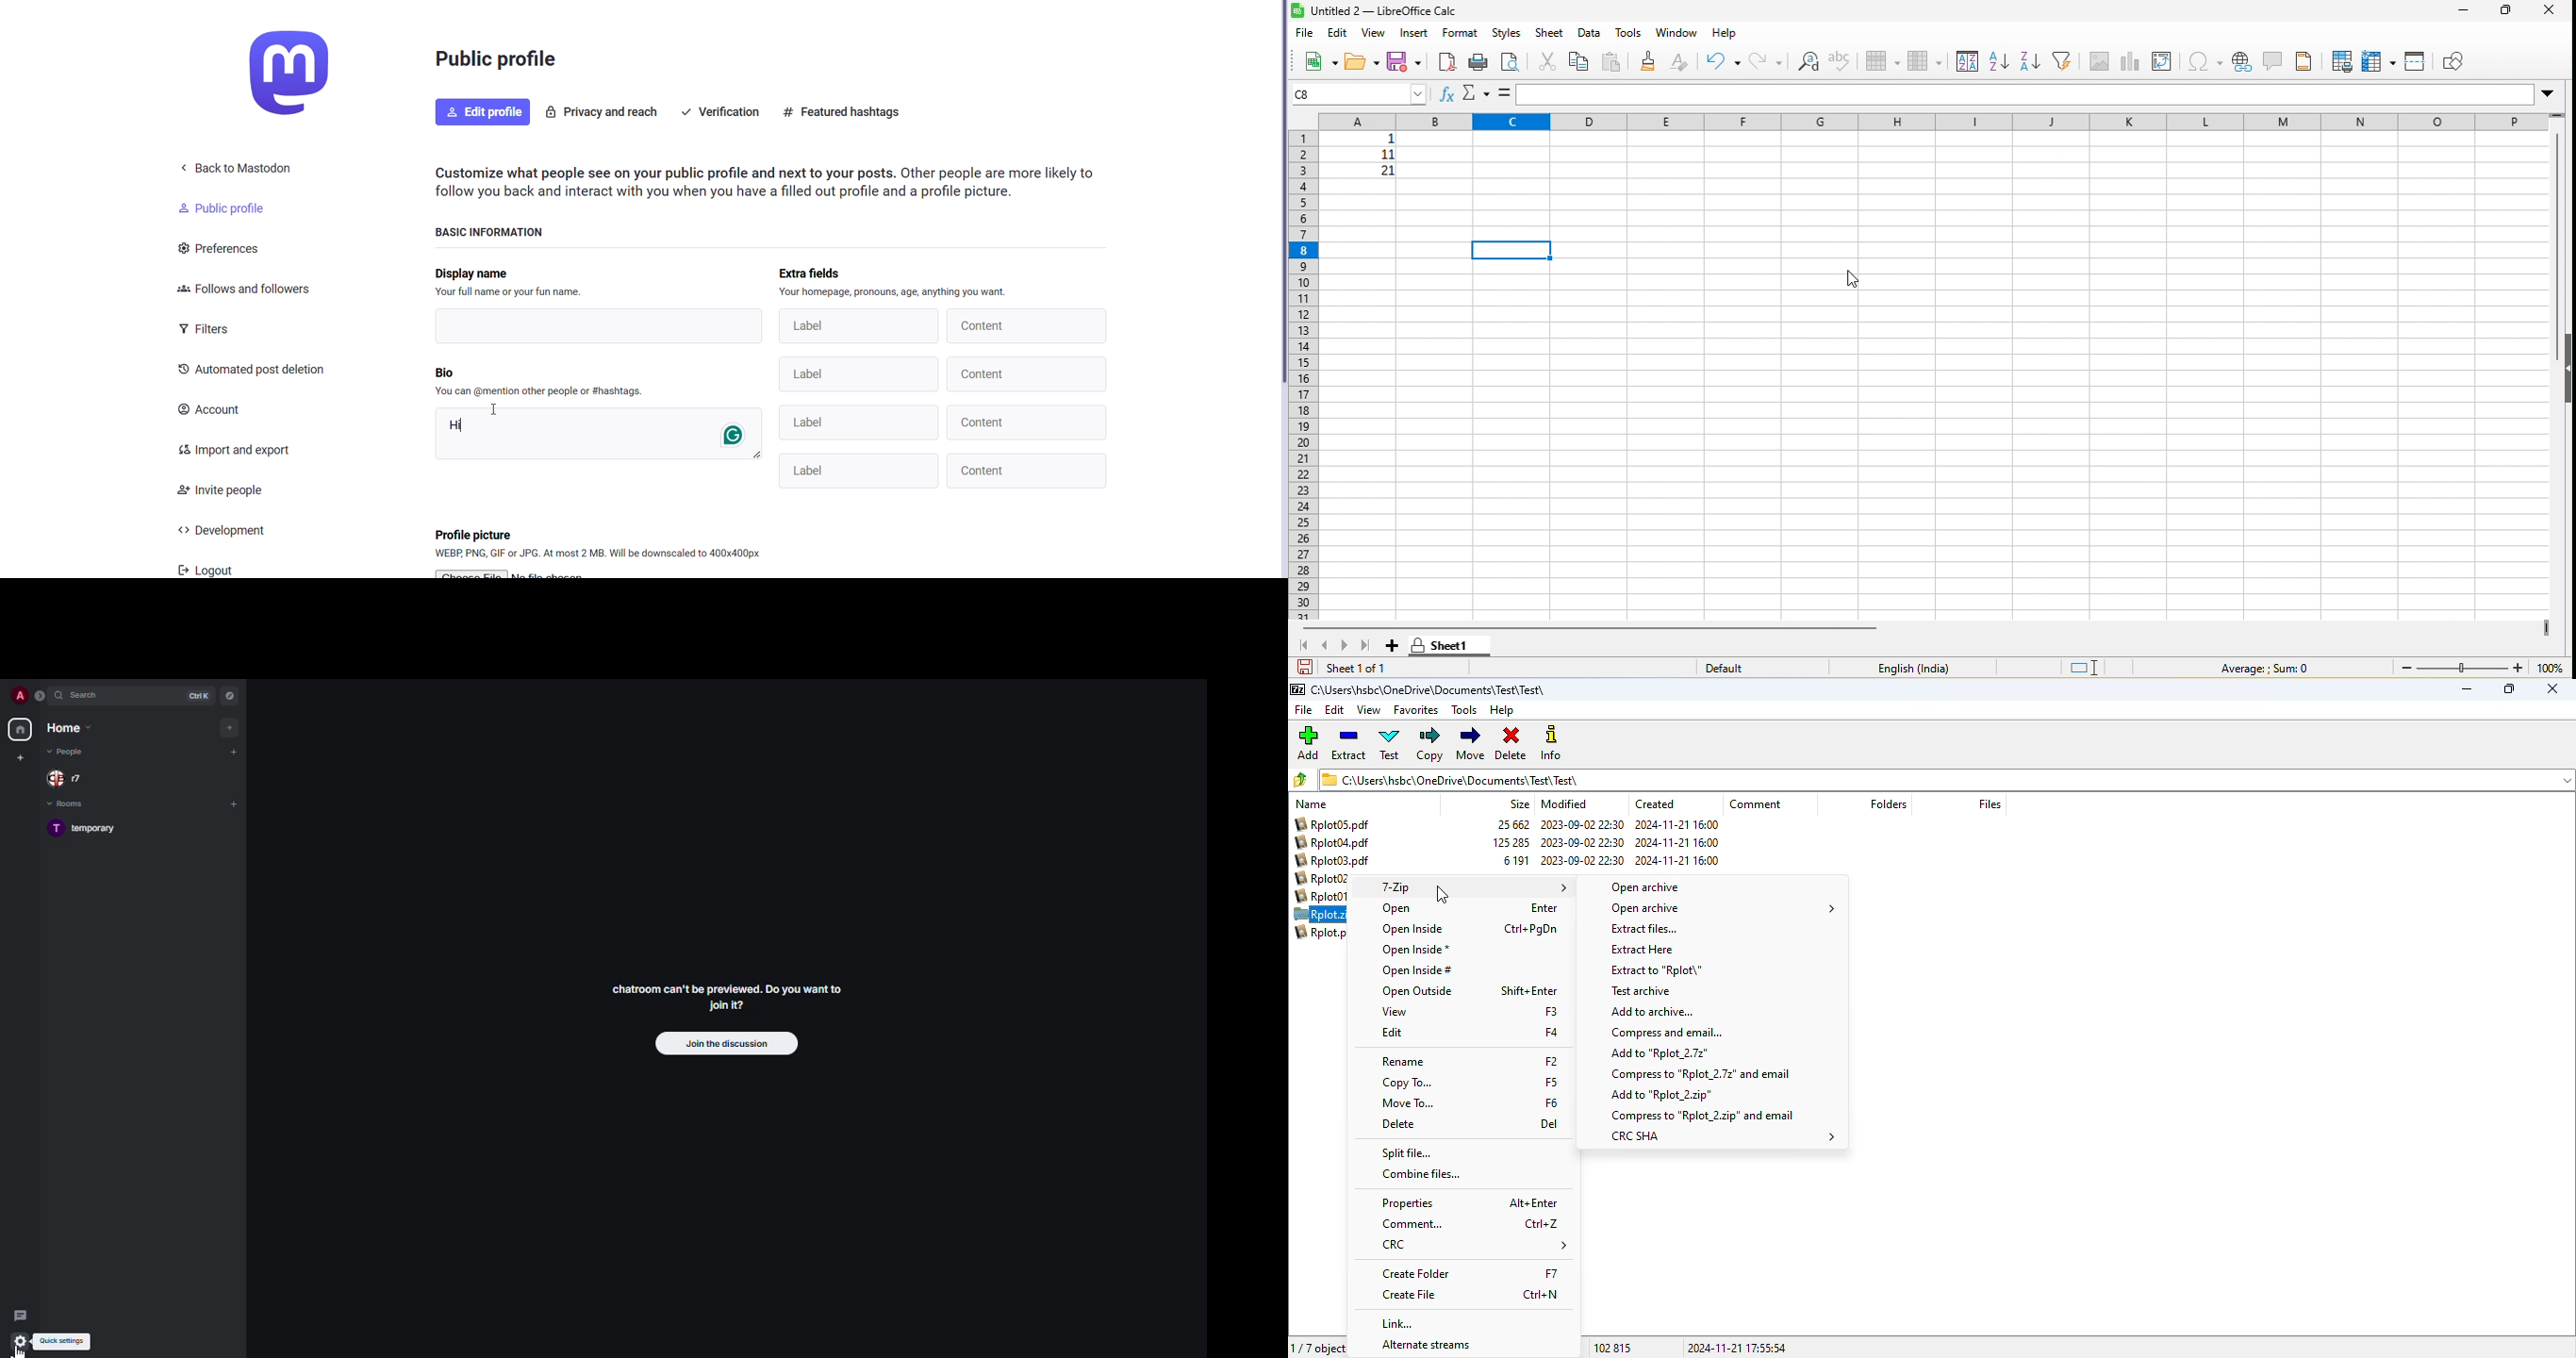 Image resolution: width=2576 pixels, height=1372 pixels. I want to click on 102 815, so click(1612, 1348).